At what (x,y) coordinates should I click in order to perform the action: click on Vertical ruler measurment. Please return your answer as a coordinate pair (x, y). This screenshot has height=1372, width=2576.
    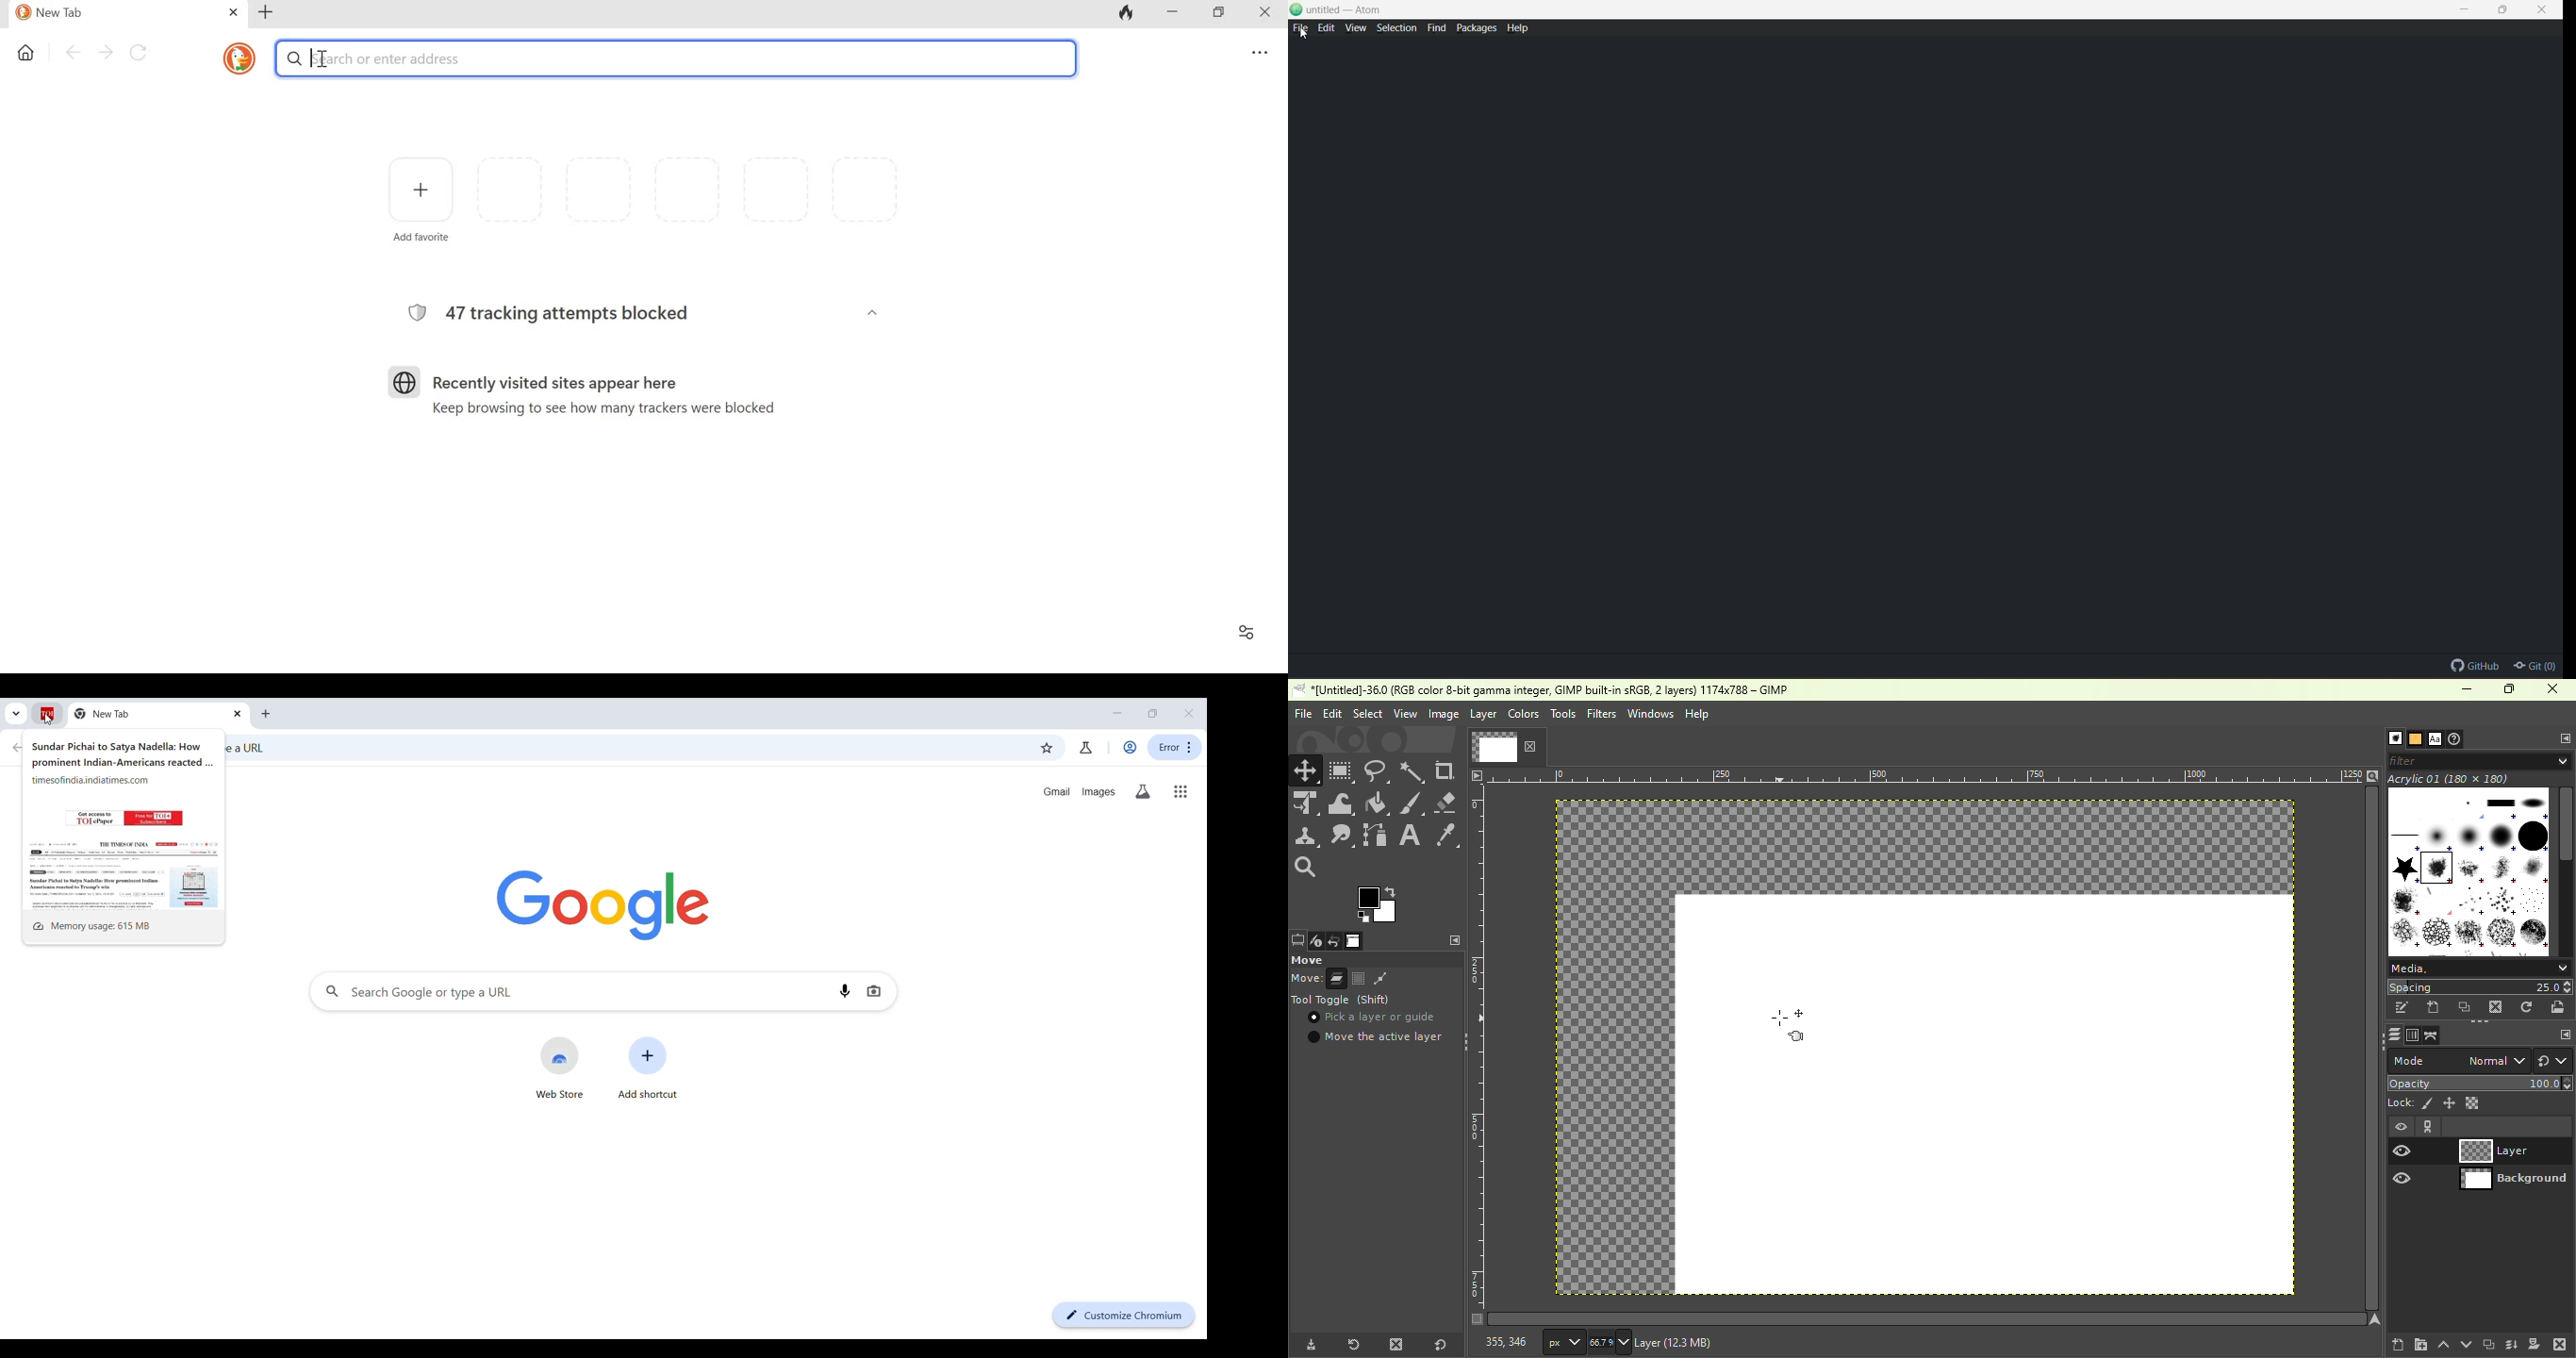
    Looking at the image, I should click on (1477, 1054).